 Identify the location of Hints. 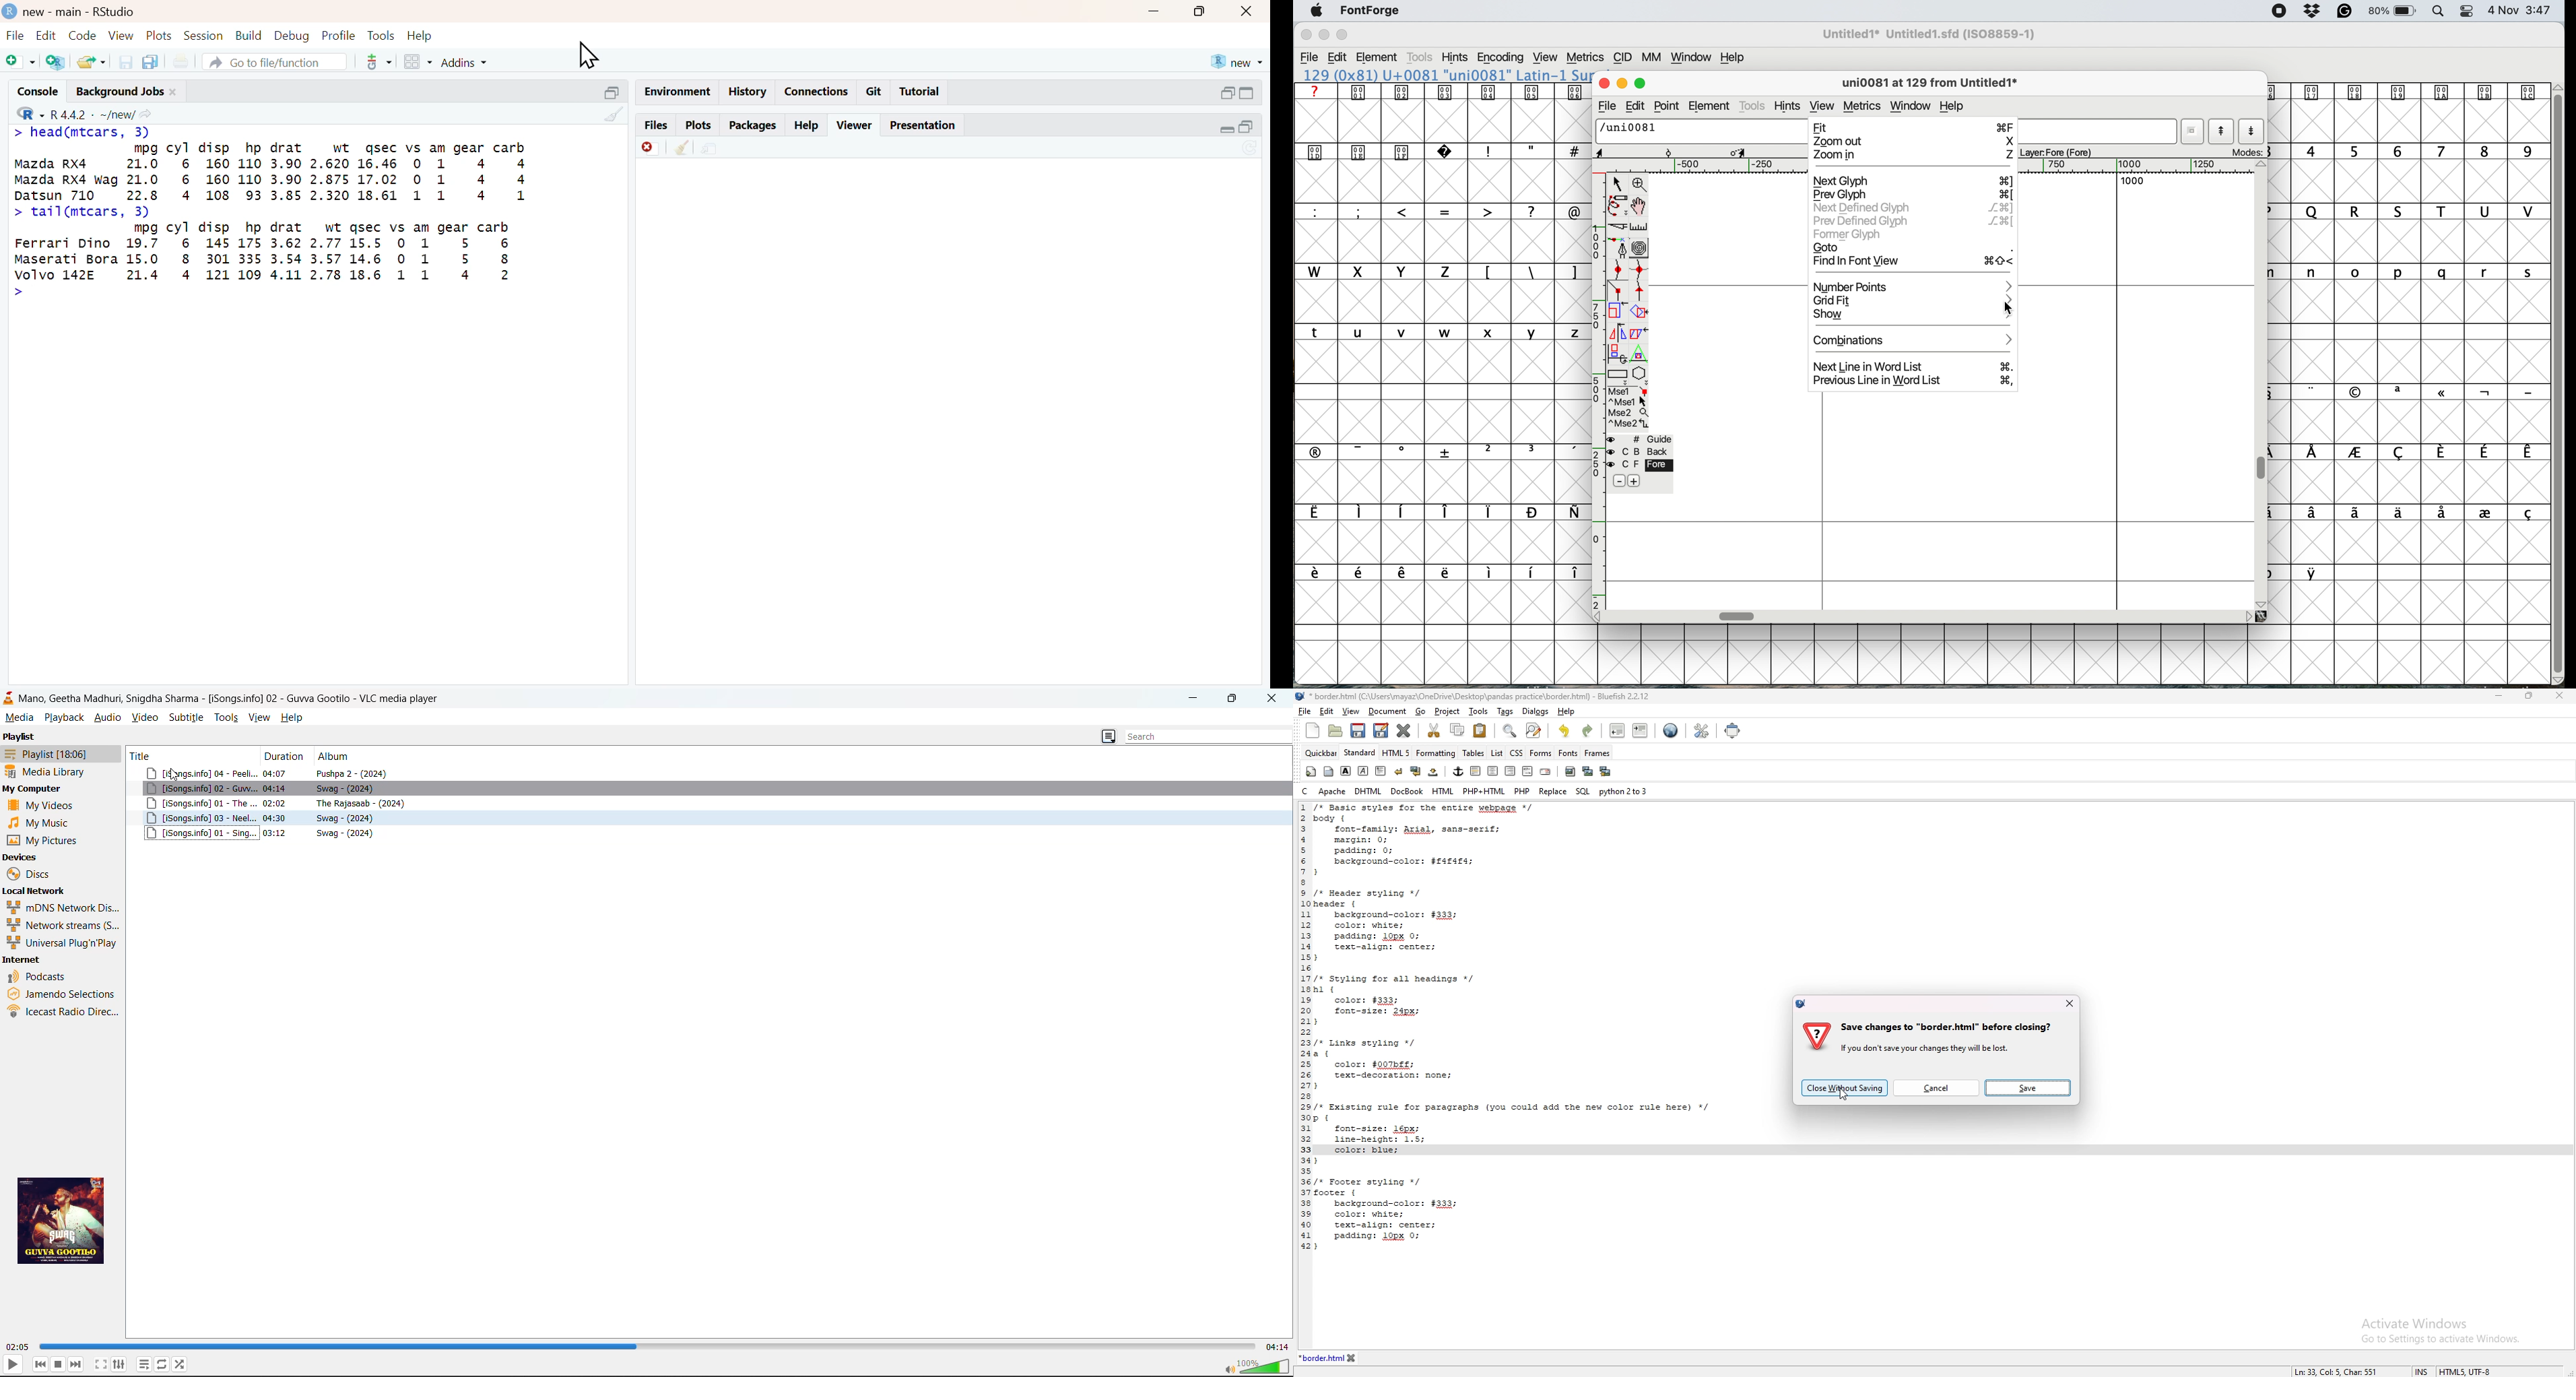
(1455, 58).